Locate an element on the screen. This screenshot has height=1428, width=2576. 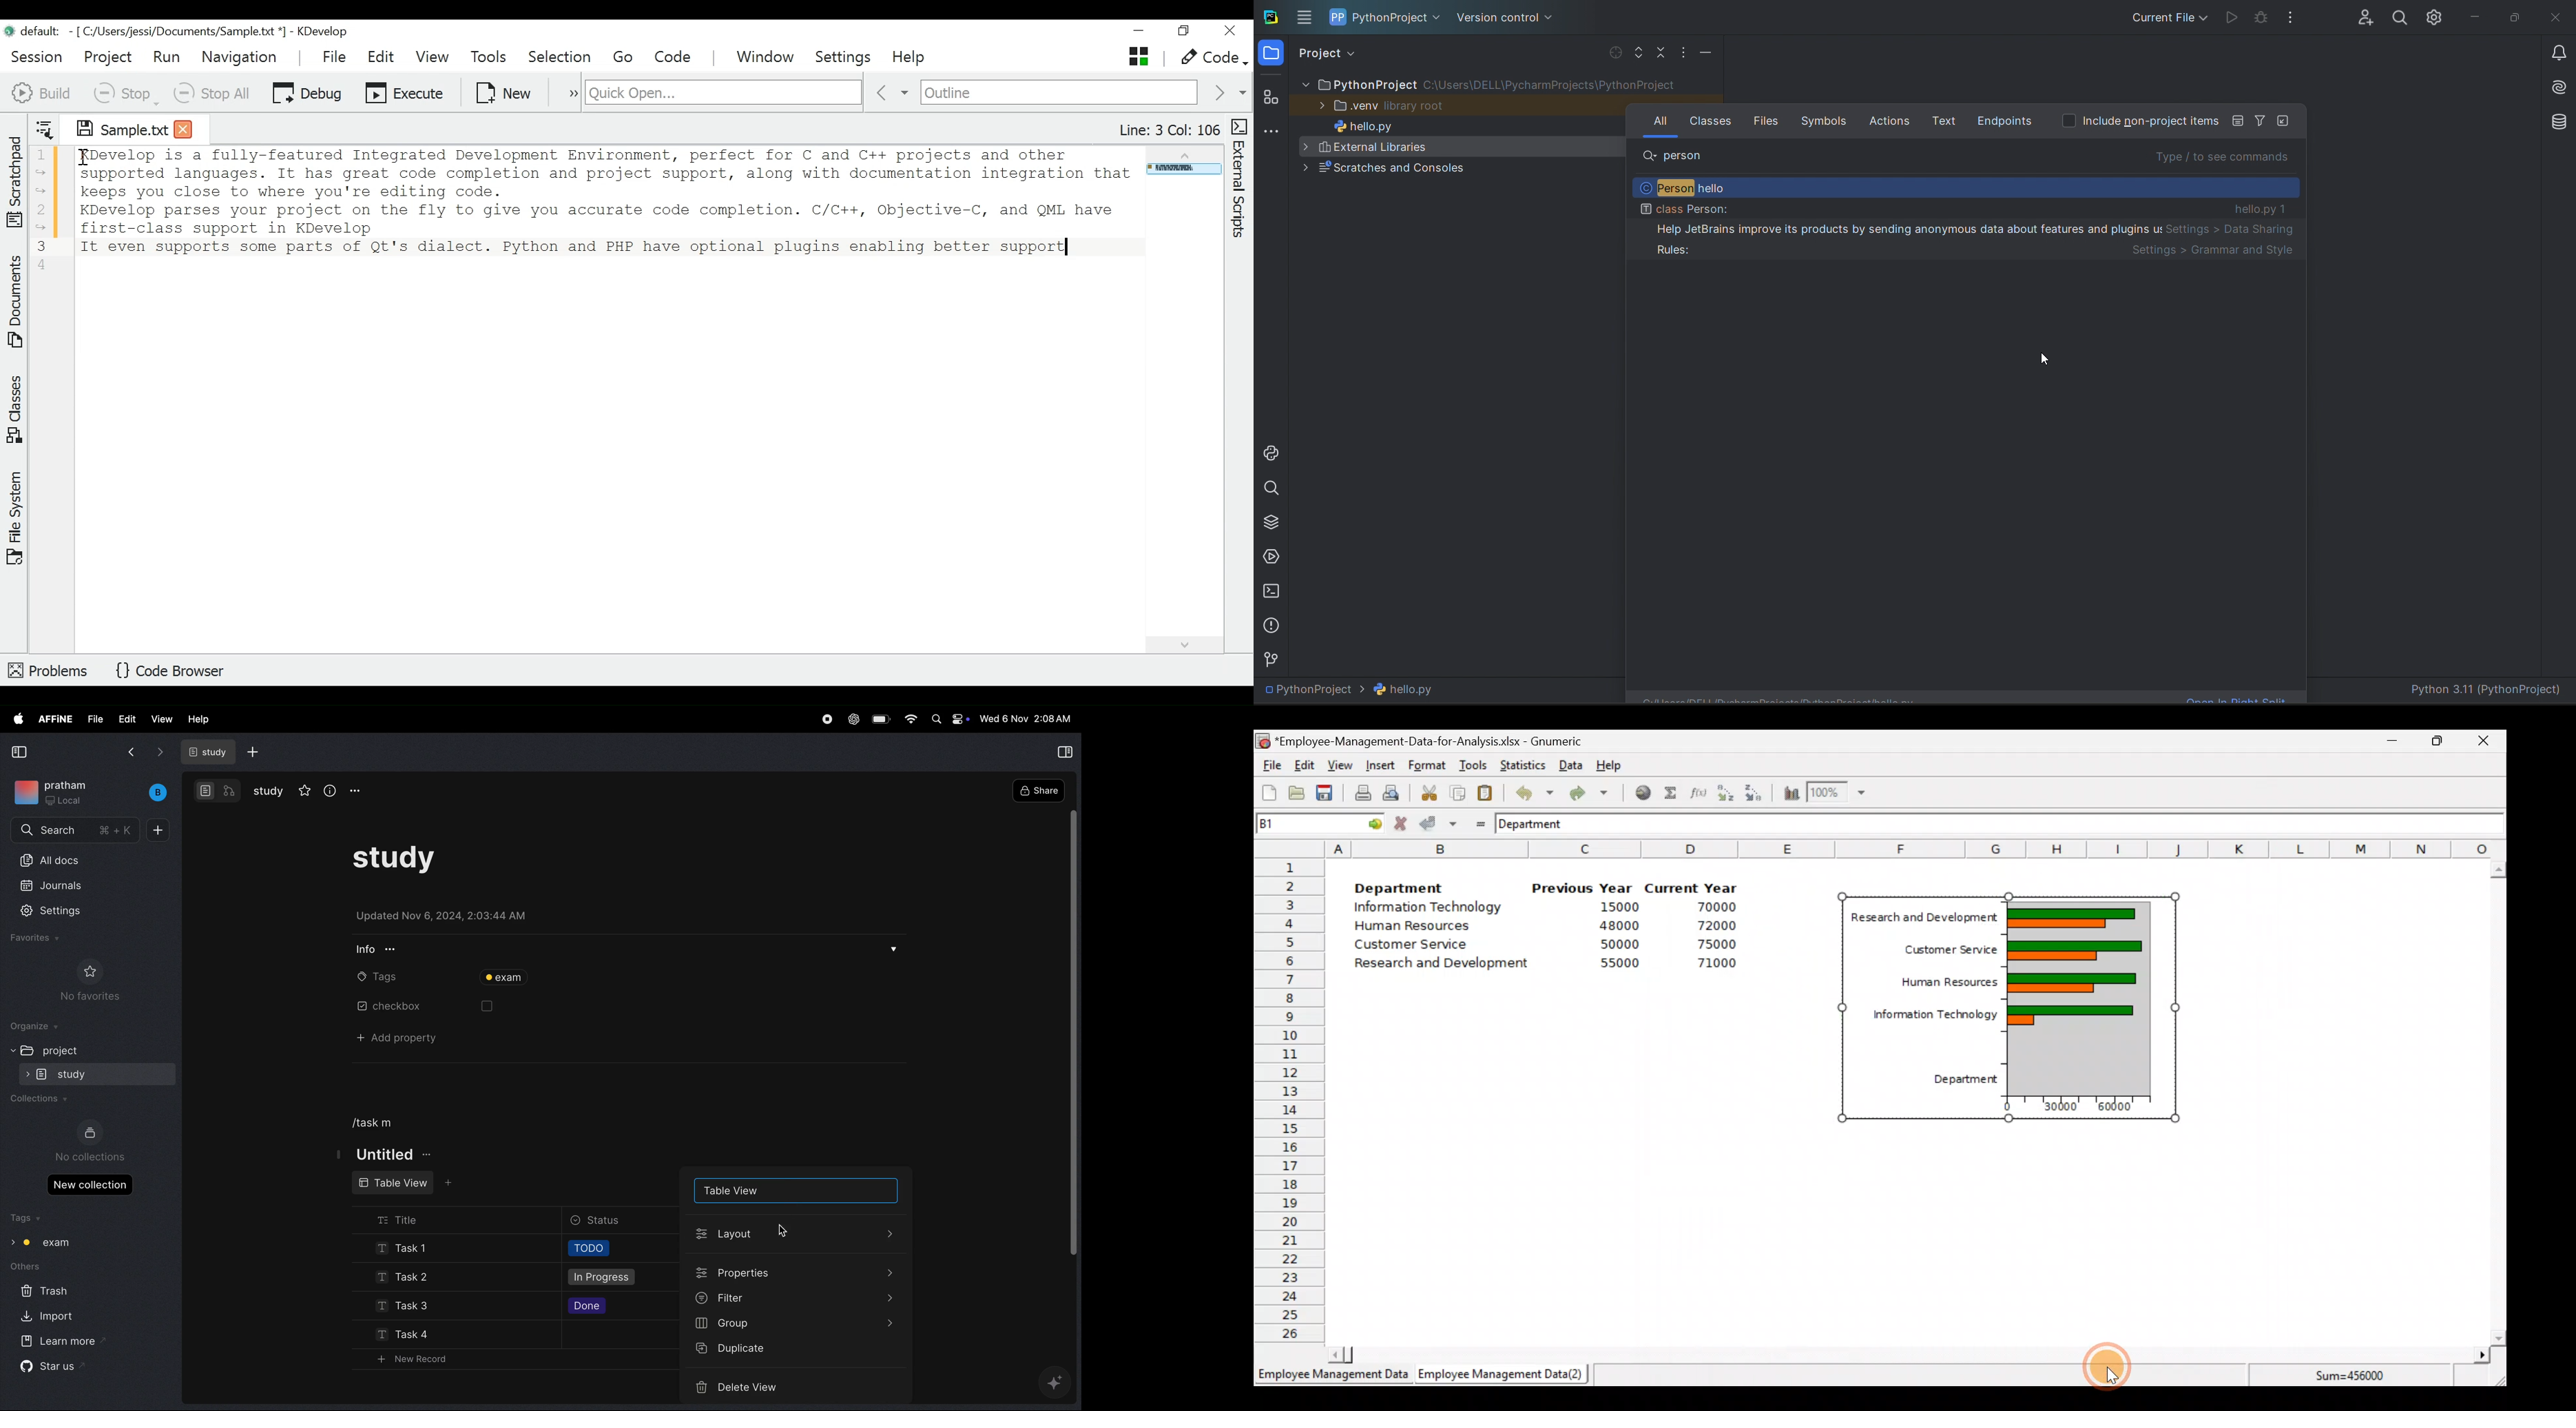
select file is located at coordinates (1616, 52).